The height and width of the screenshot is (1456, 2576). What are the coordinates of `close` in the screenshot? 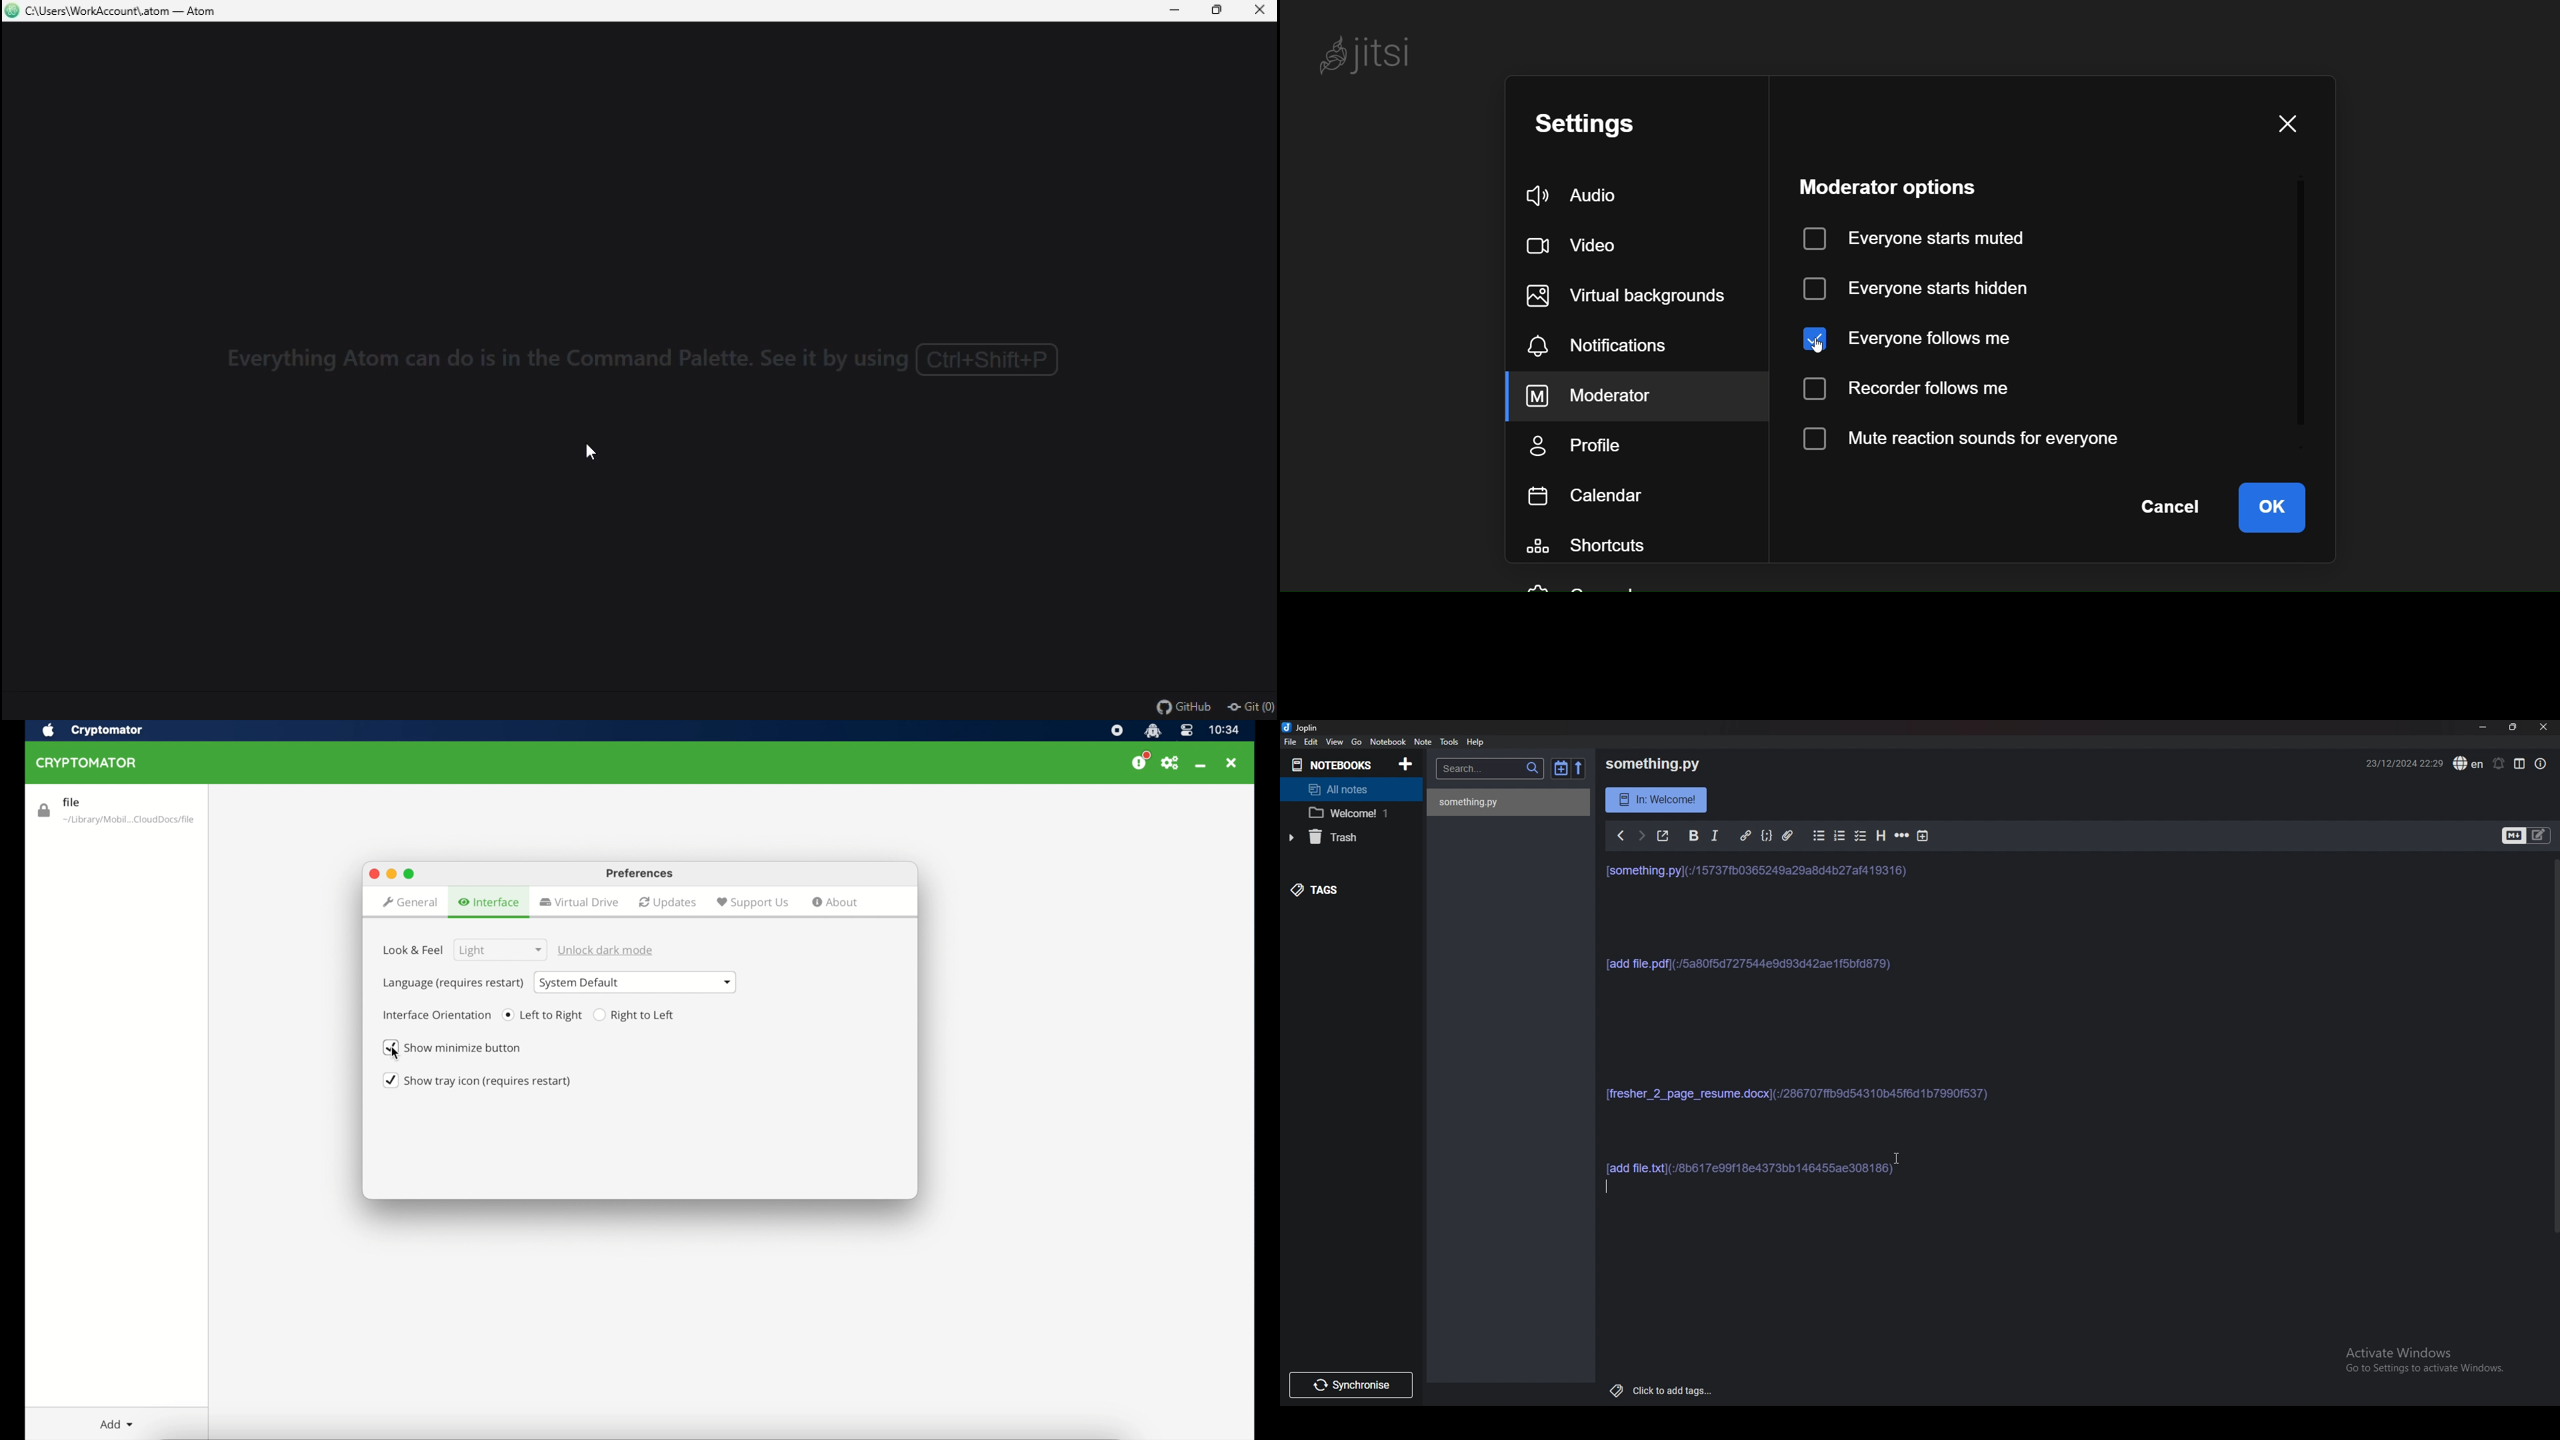 It's located at (2545, 727).